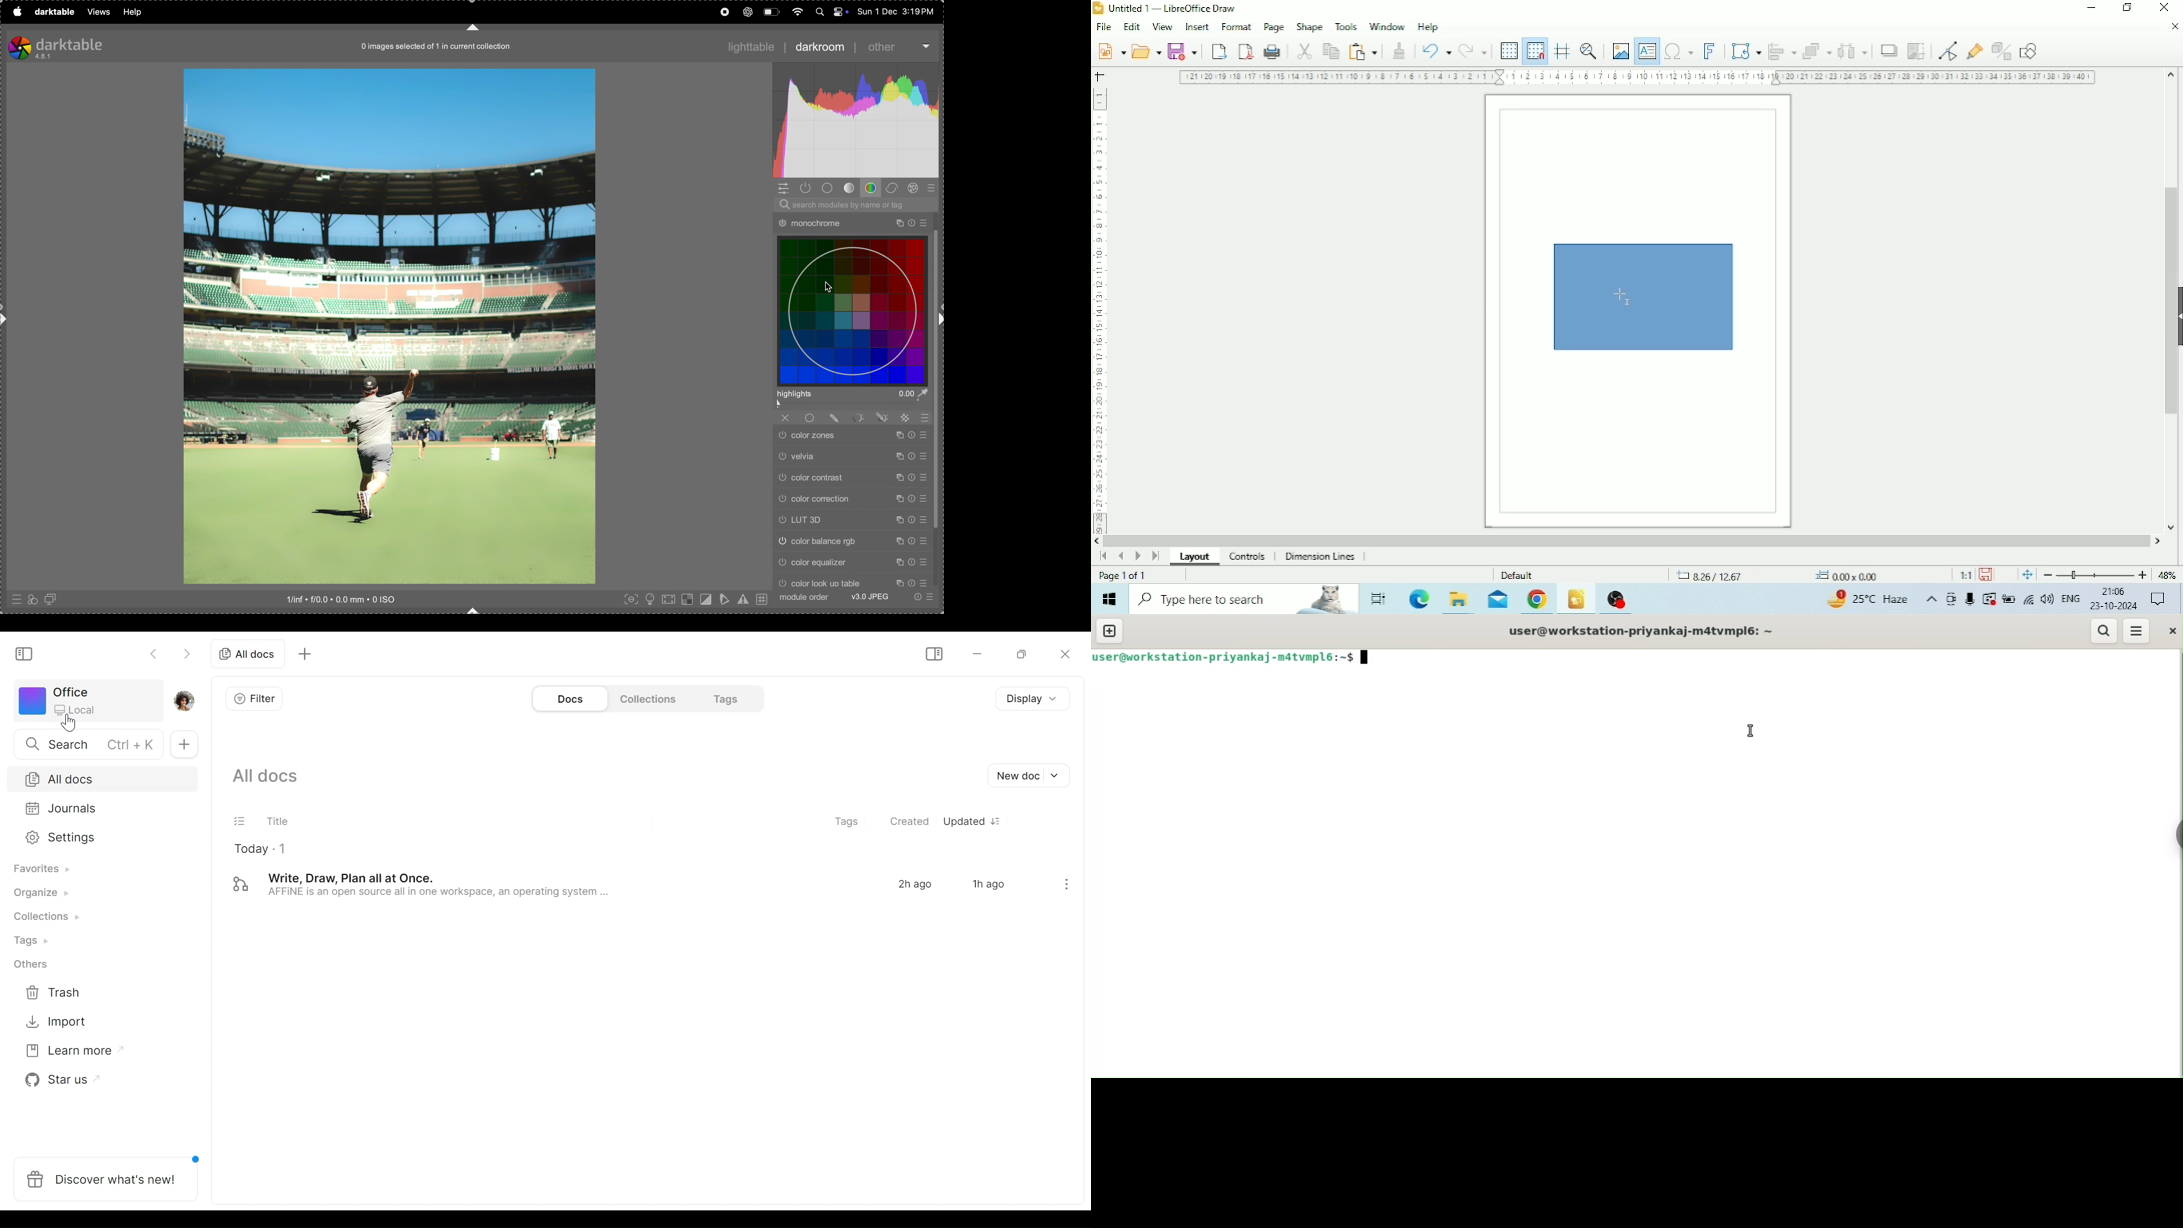 This screenshot has width=2184, height=1232. What do you see at coordinates (898, 12) in the screenshot?
I see `date and time` at bounding box center [898, 12].